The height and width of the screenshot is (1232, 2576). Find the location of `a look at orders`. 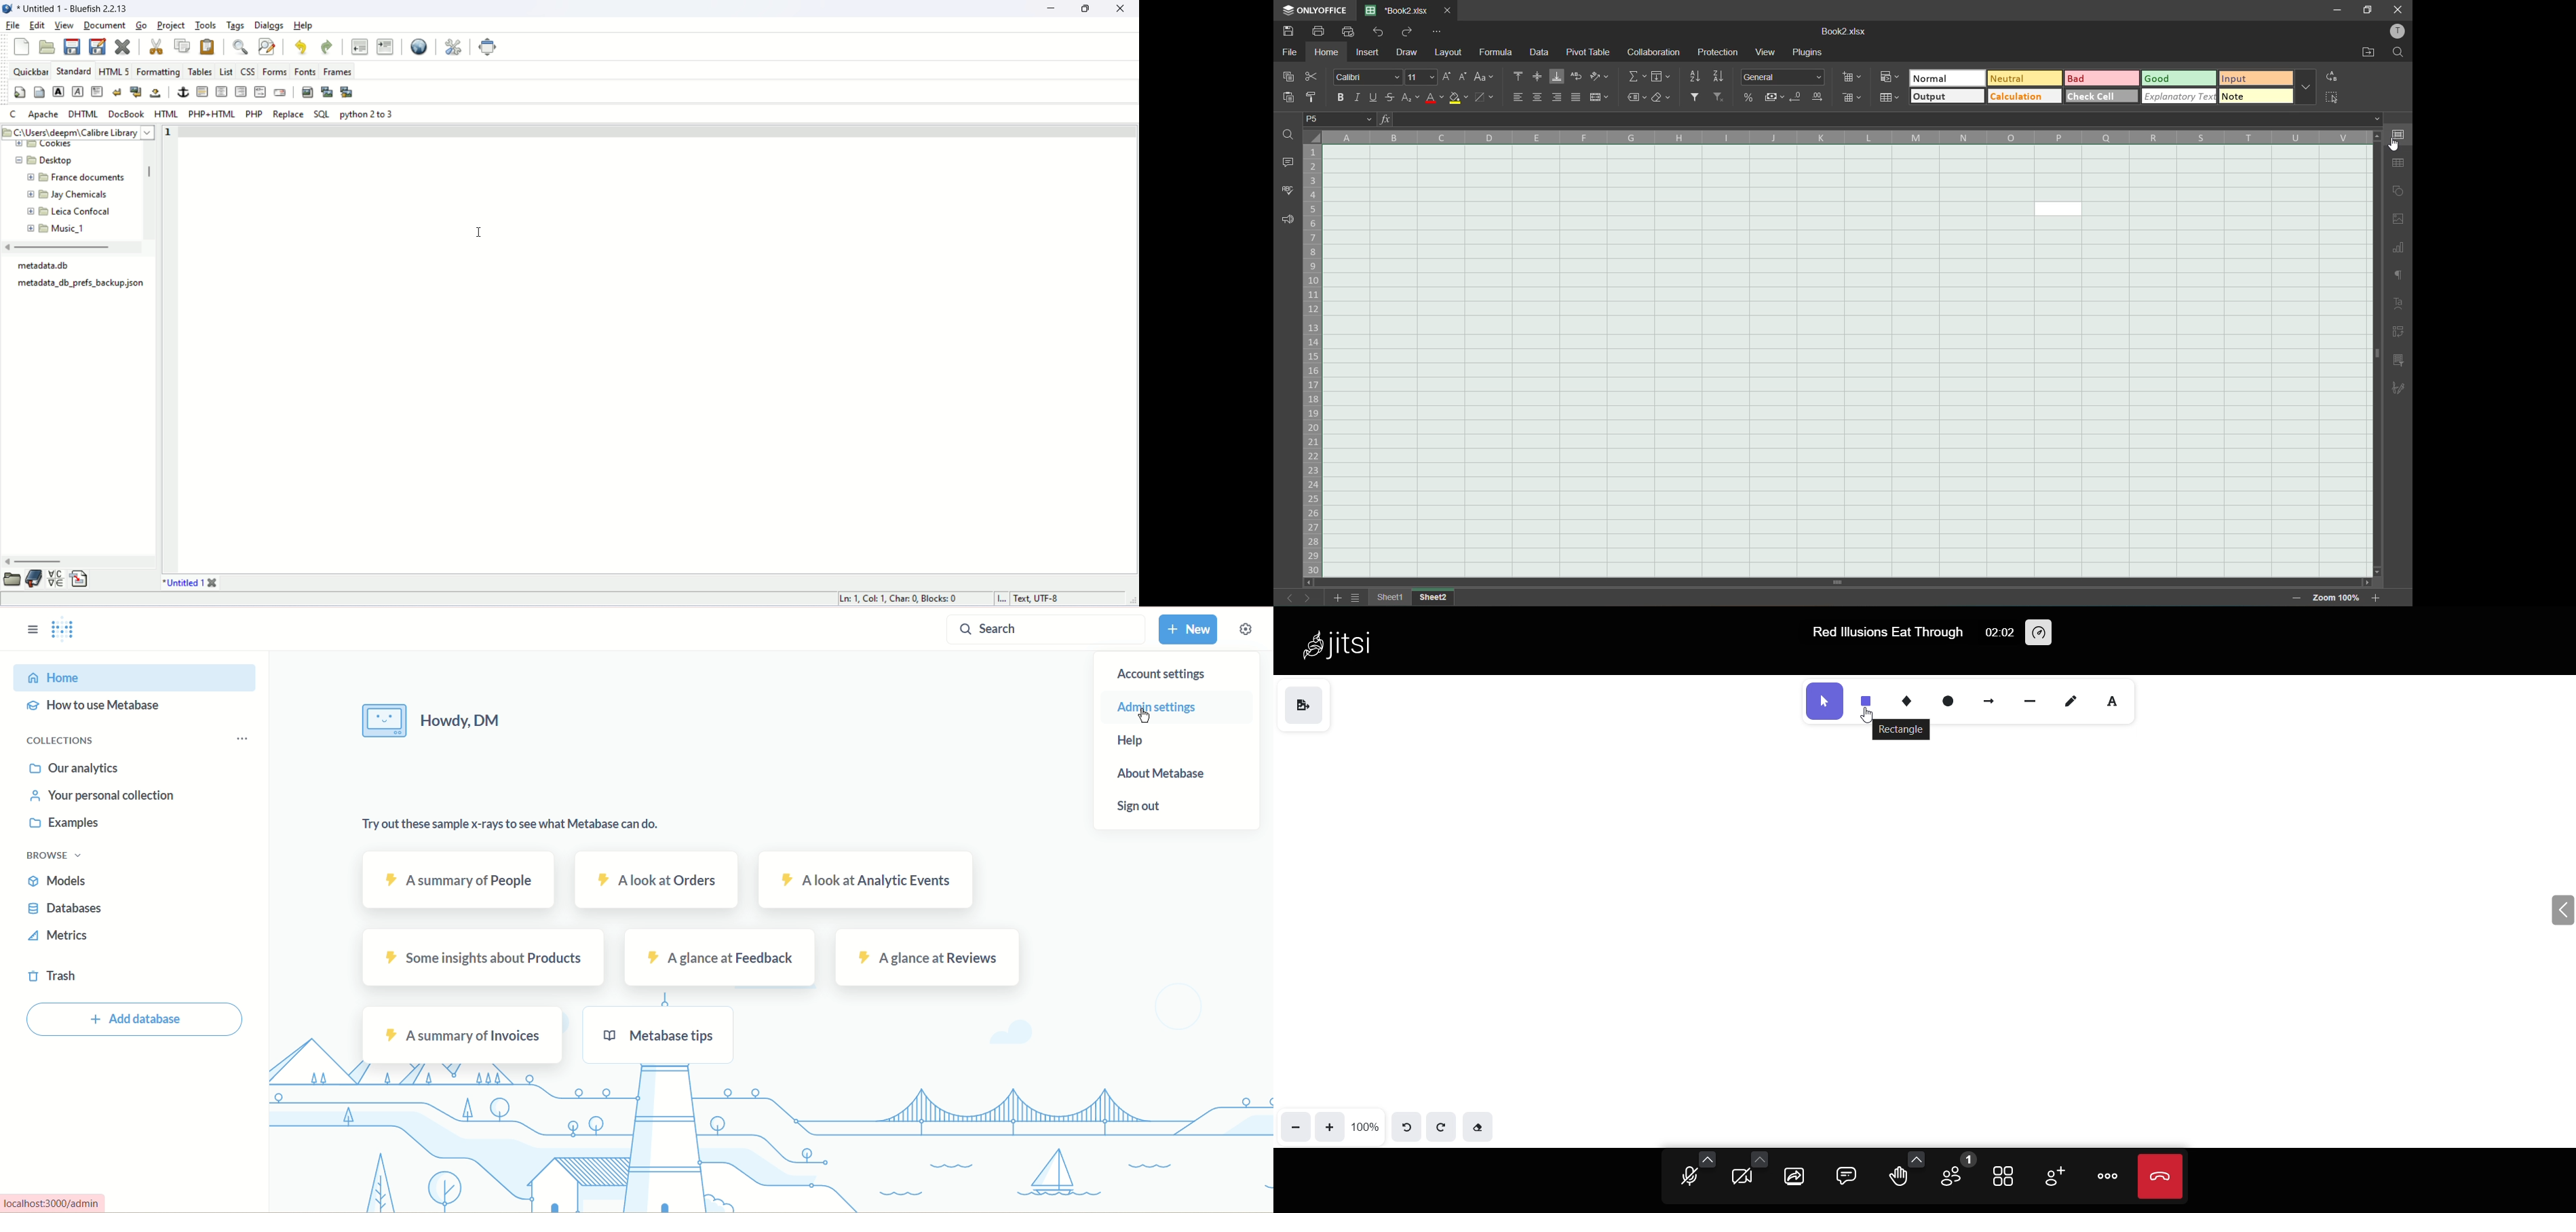

a look at orders is located at coordinates (656, 877).